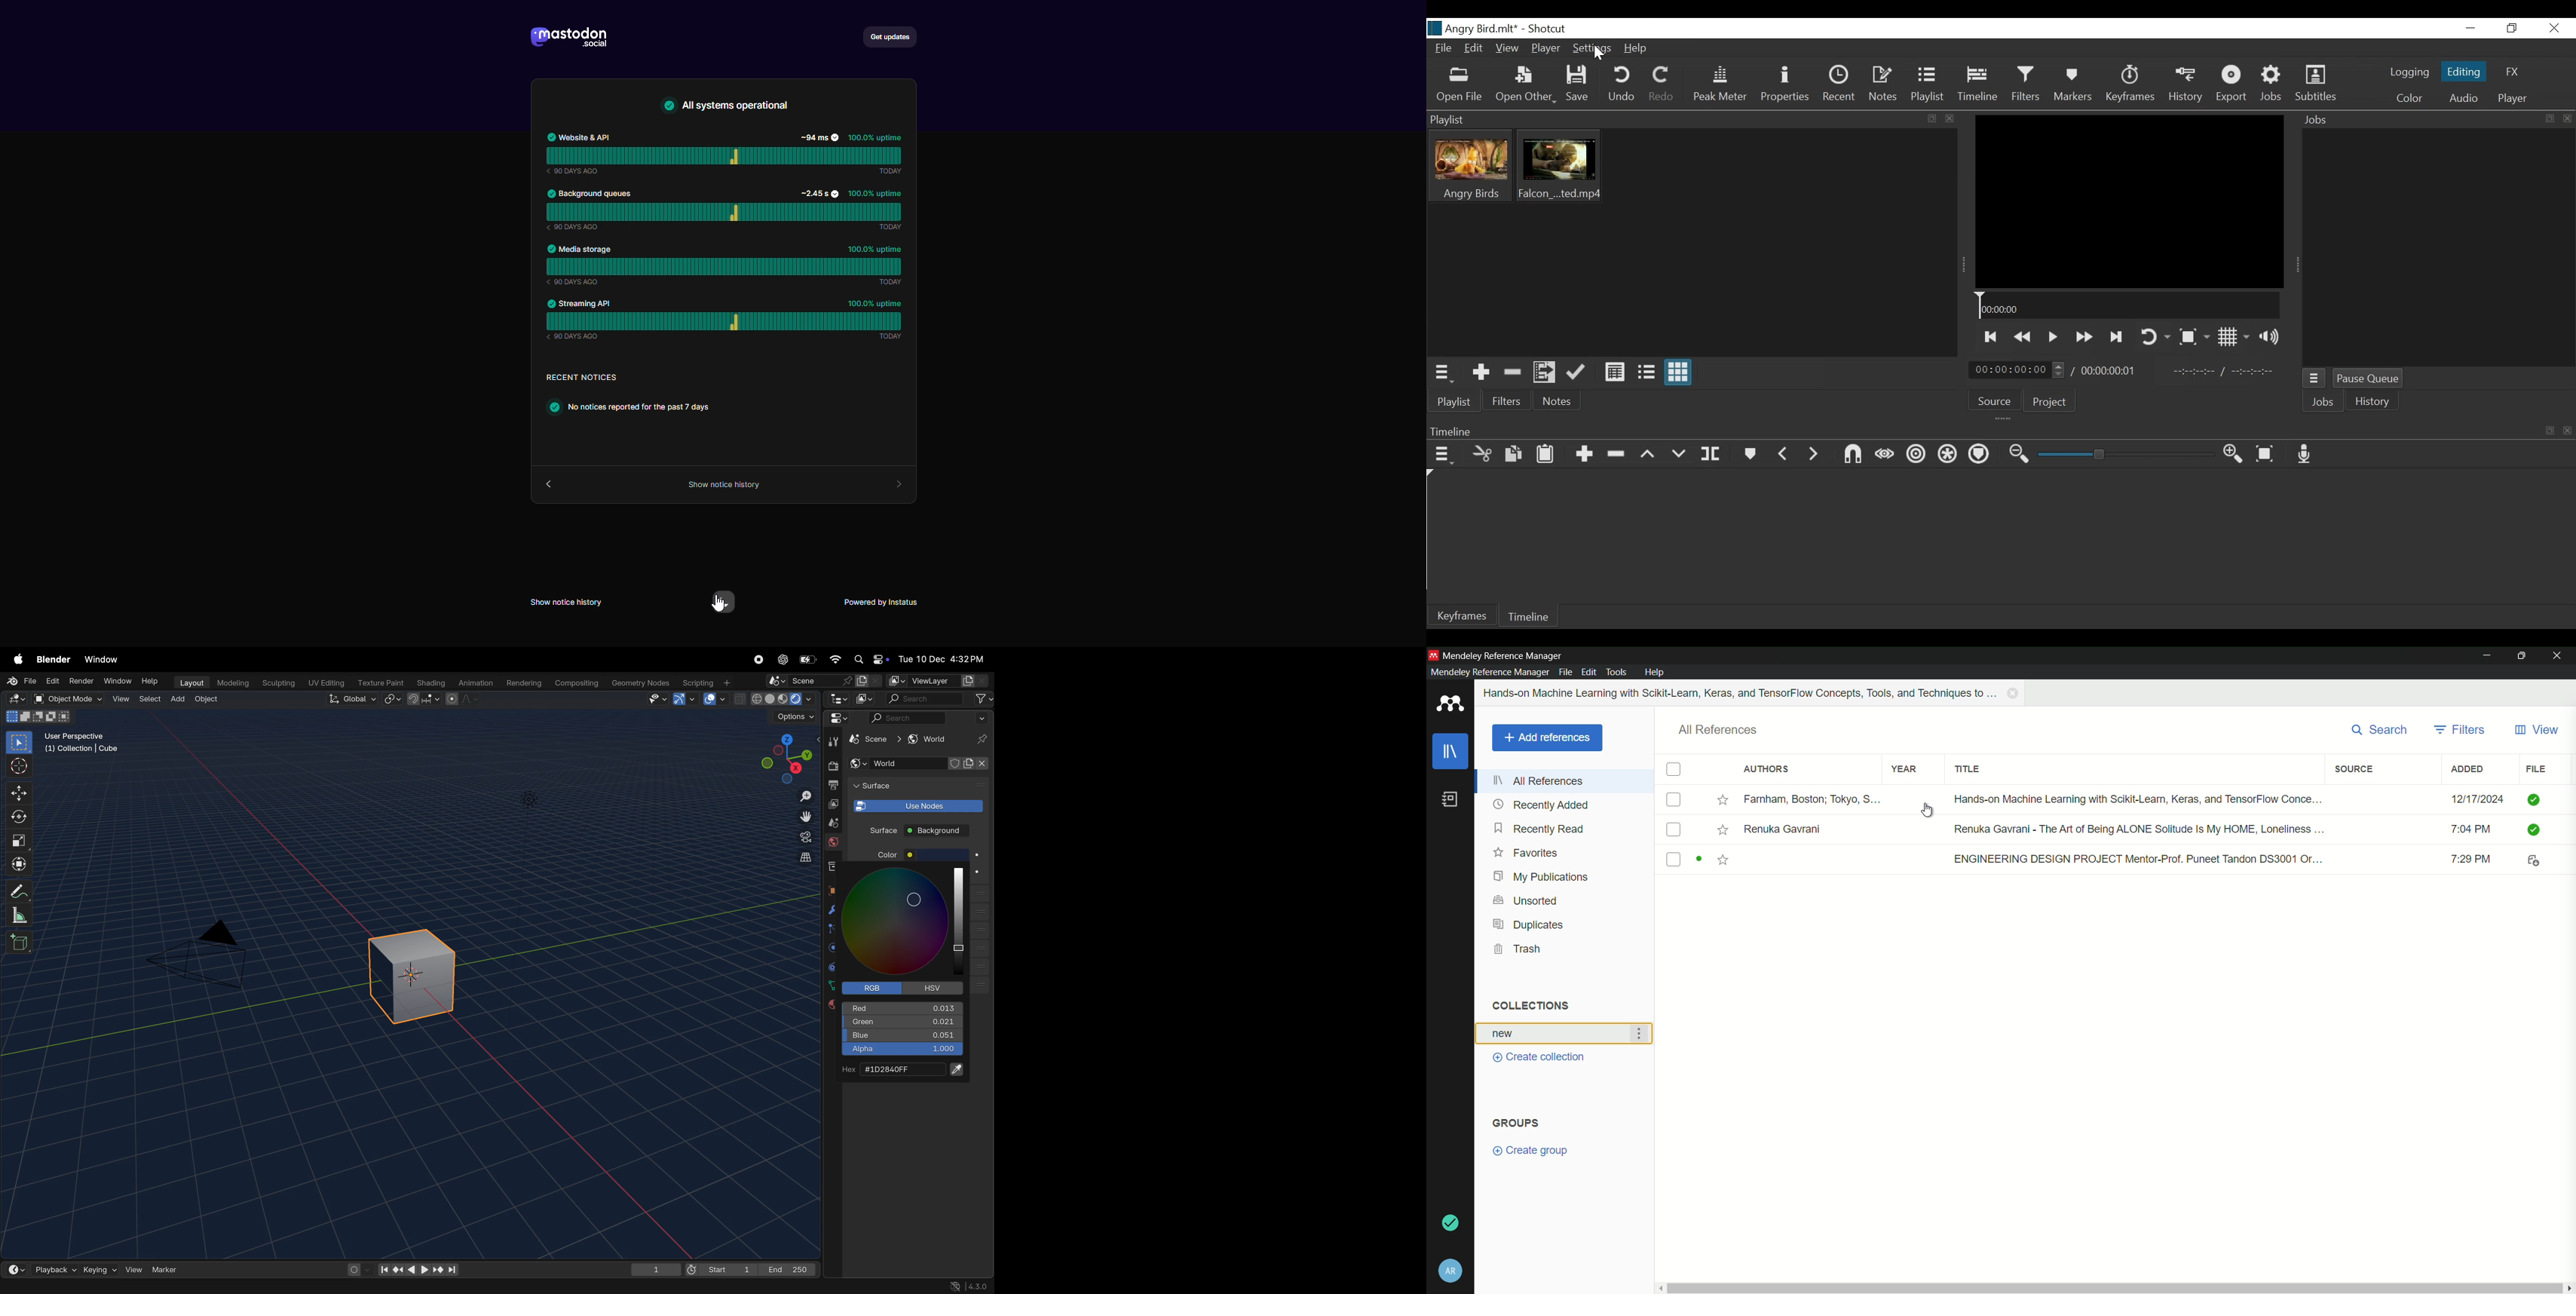 The image size is (2576, 1316). Describe the element at coordinates (134, 1268) in the screenshot. I see `view` at that location.